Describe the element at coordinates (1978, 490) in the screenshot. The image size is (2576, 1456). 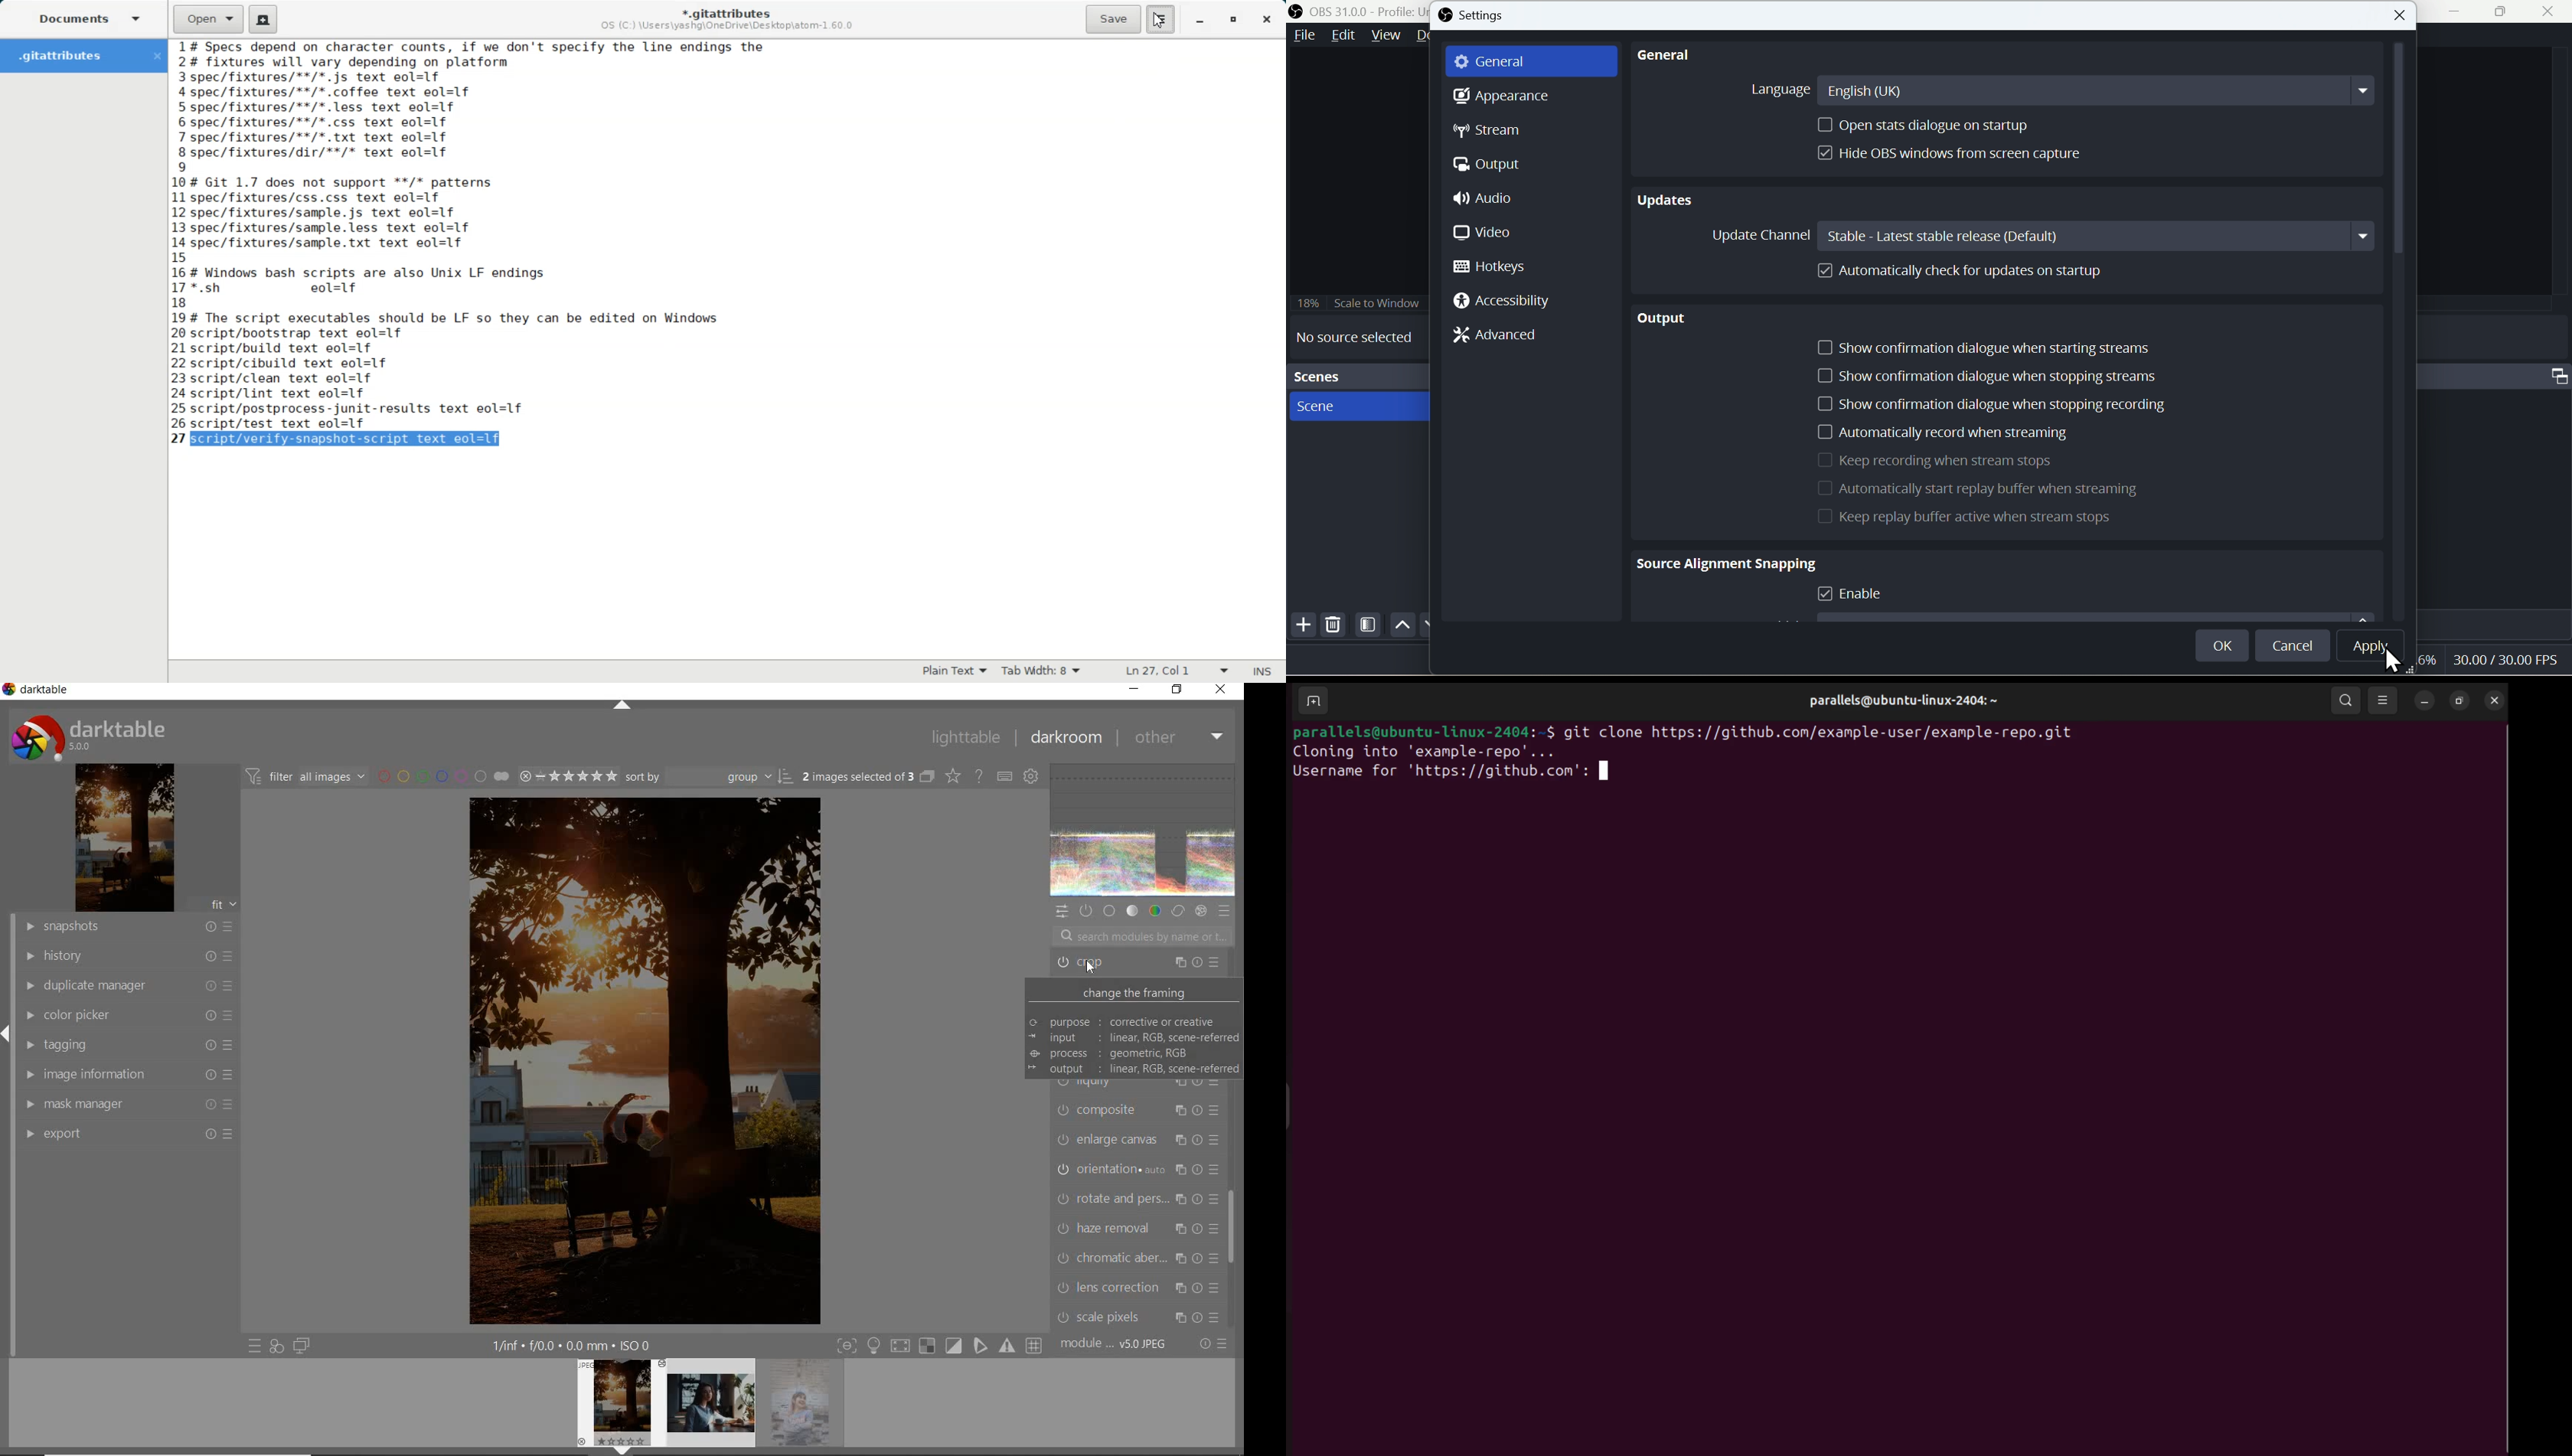
I see `Automatically start replay buffer when is streaming` at that location.